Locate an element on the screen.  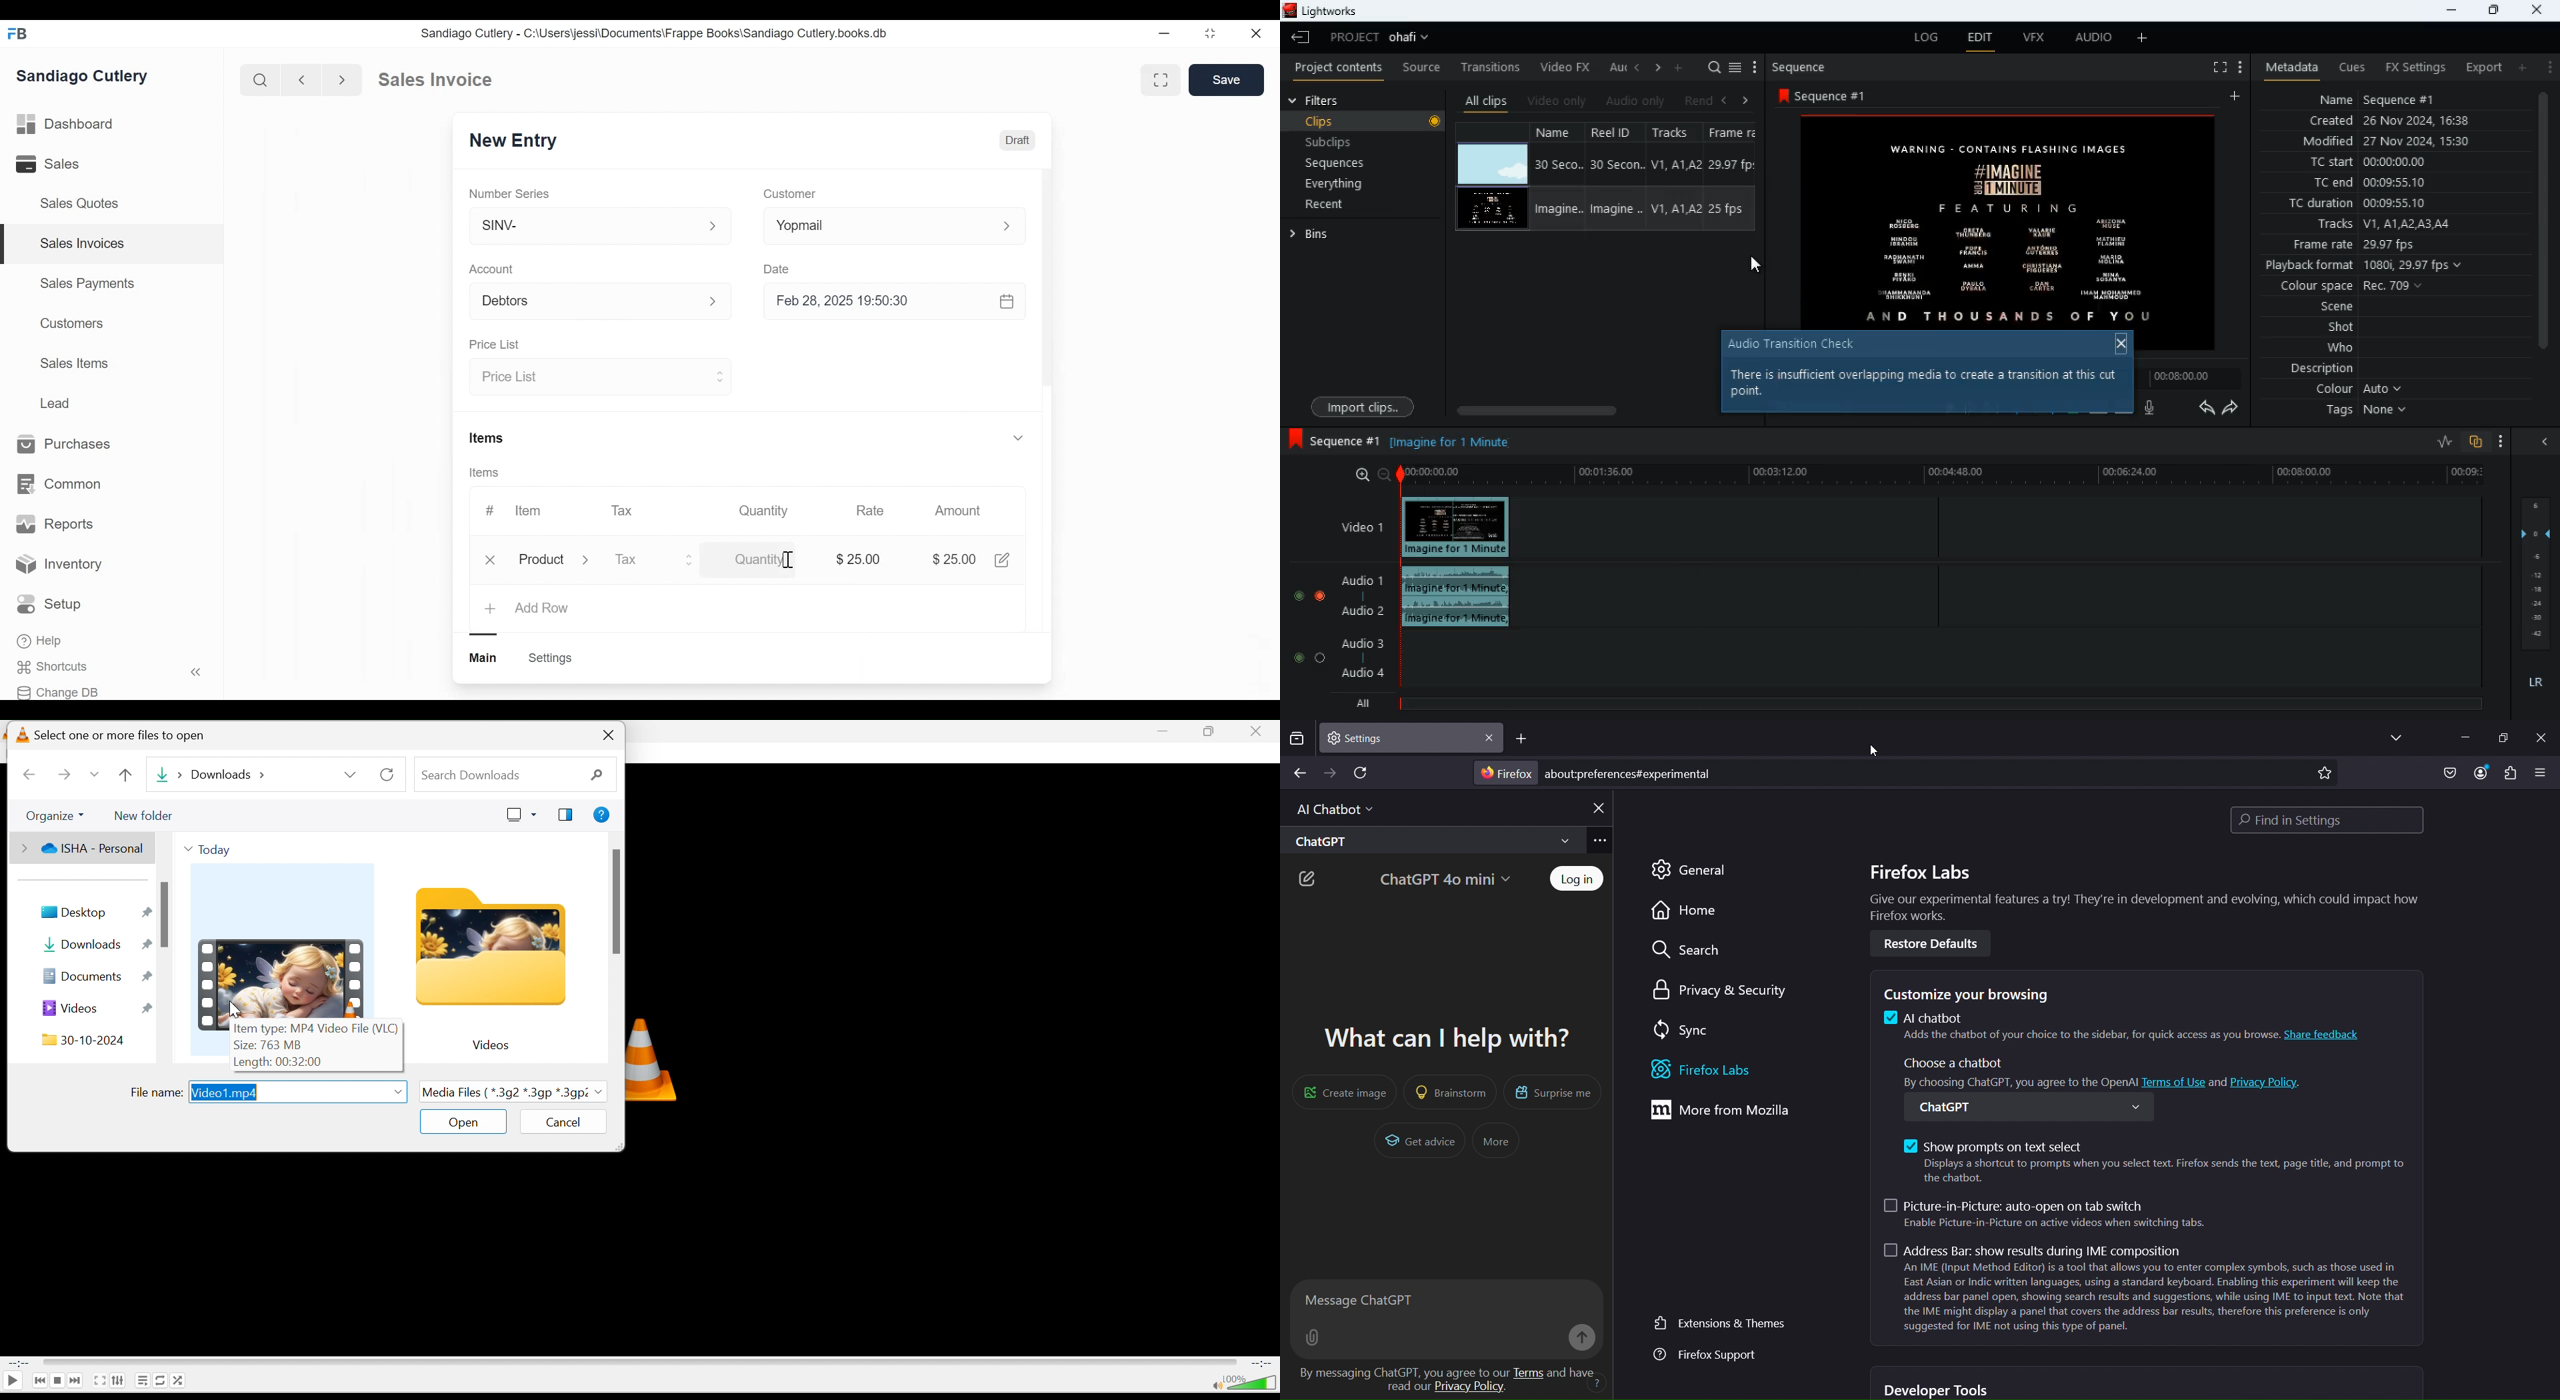
modified is located at coordinates (2399, 143).